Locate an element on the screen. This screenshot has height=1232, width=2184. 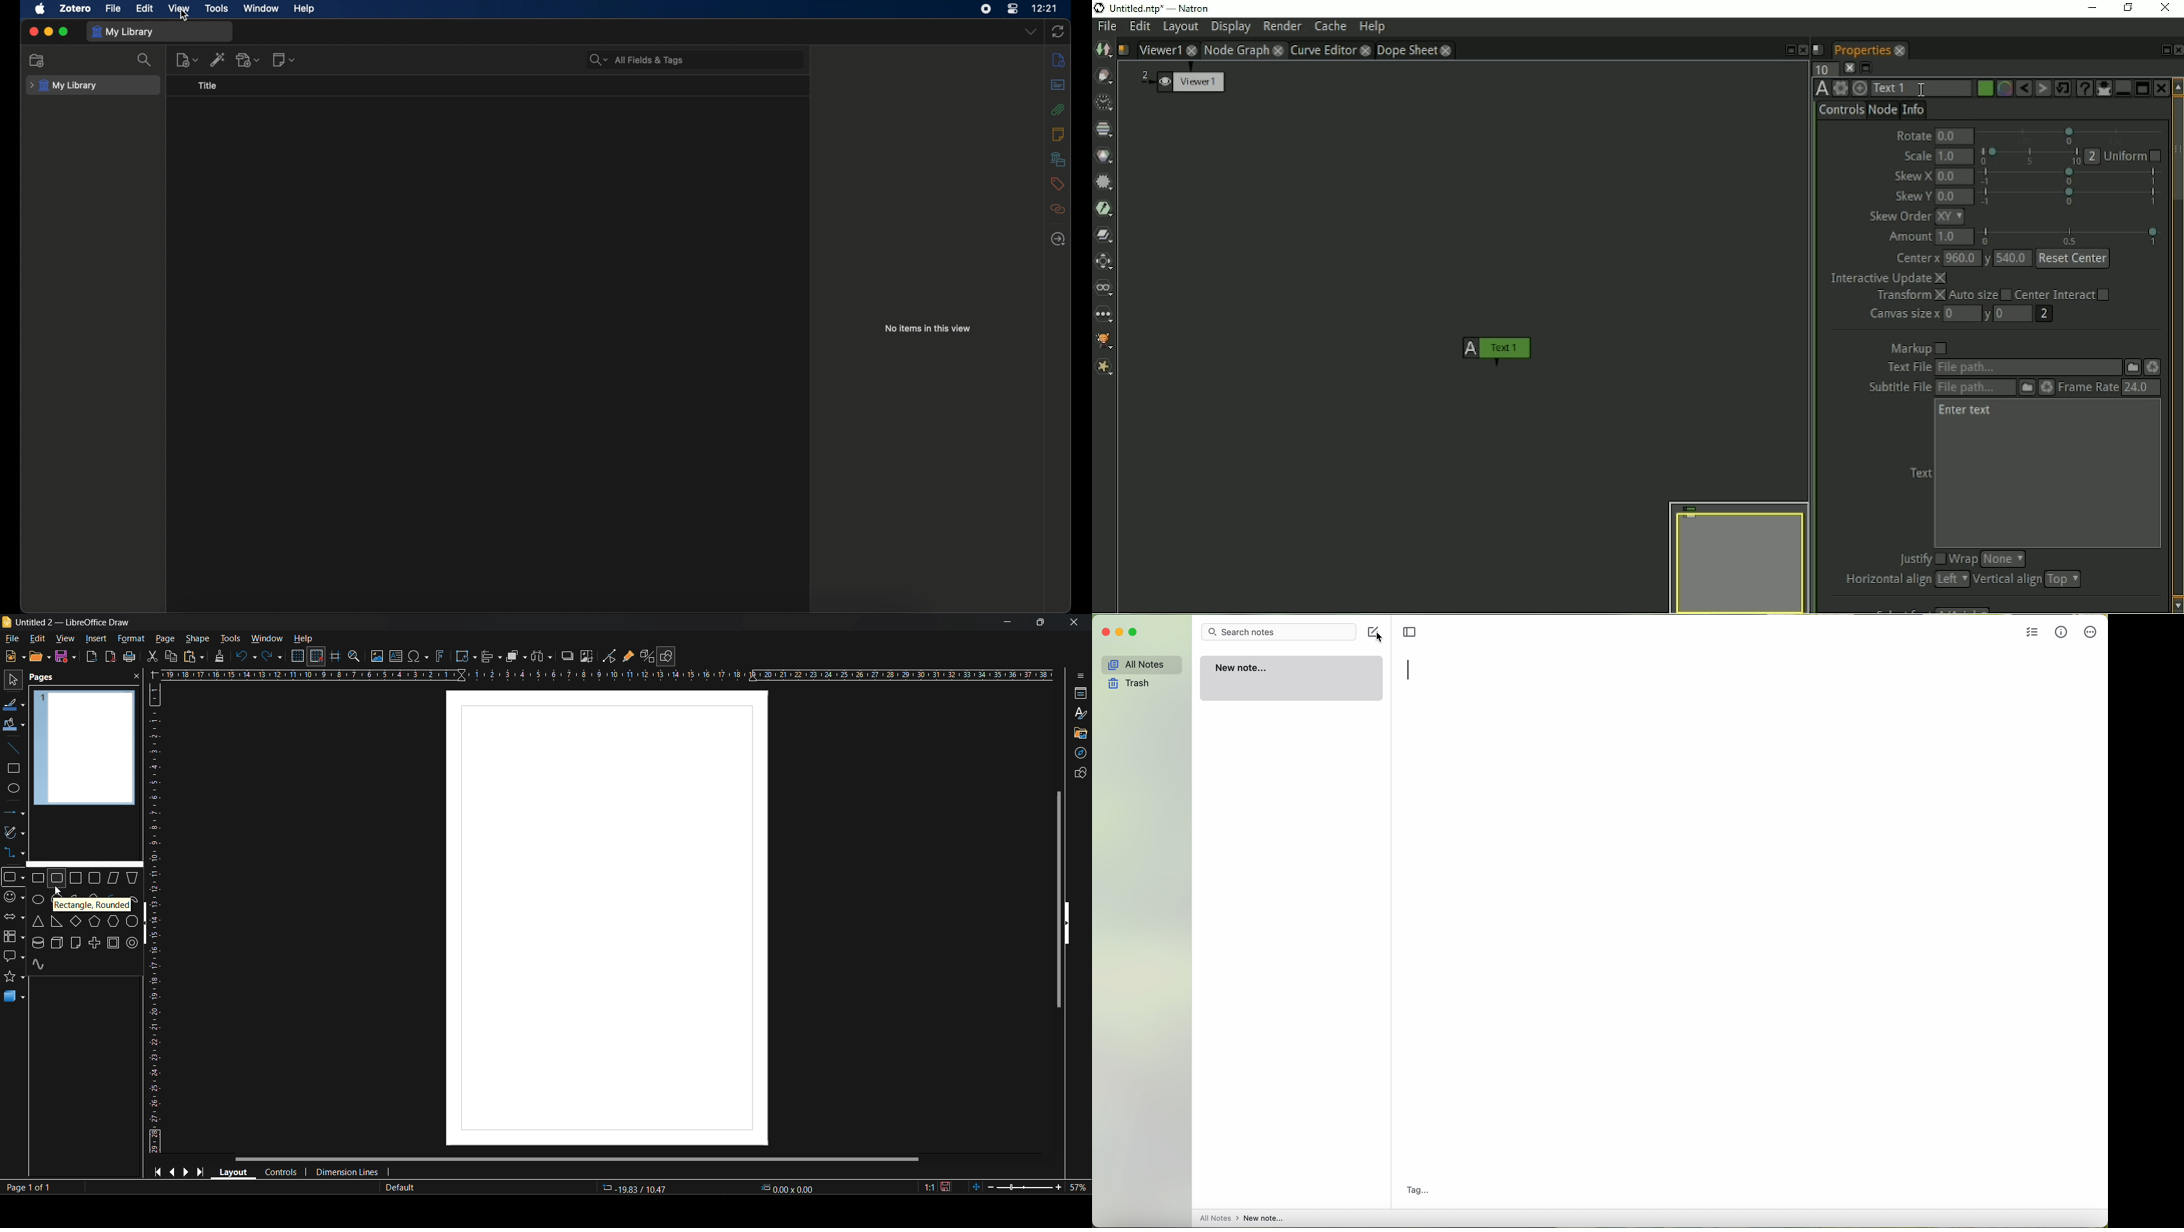
selection bar is located at coordinates (2069, 198).